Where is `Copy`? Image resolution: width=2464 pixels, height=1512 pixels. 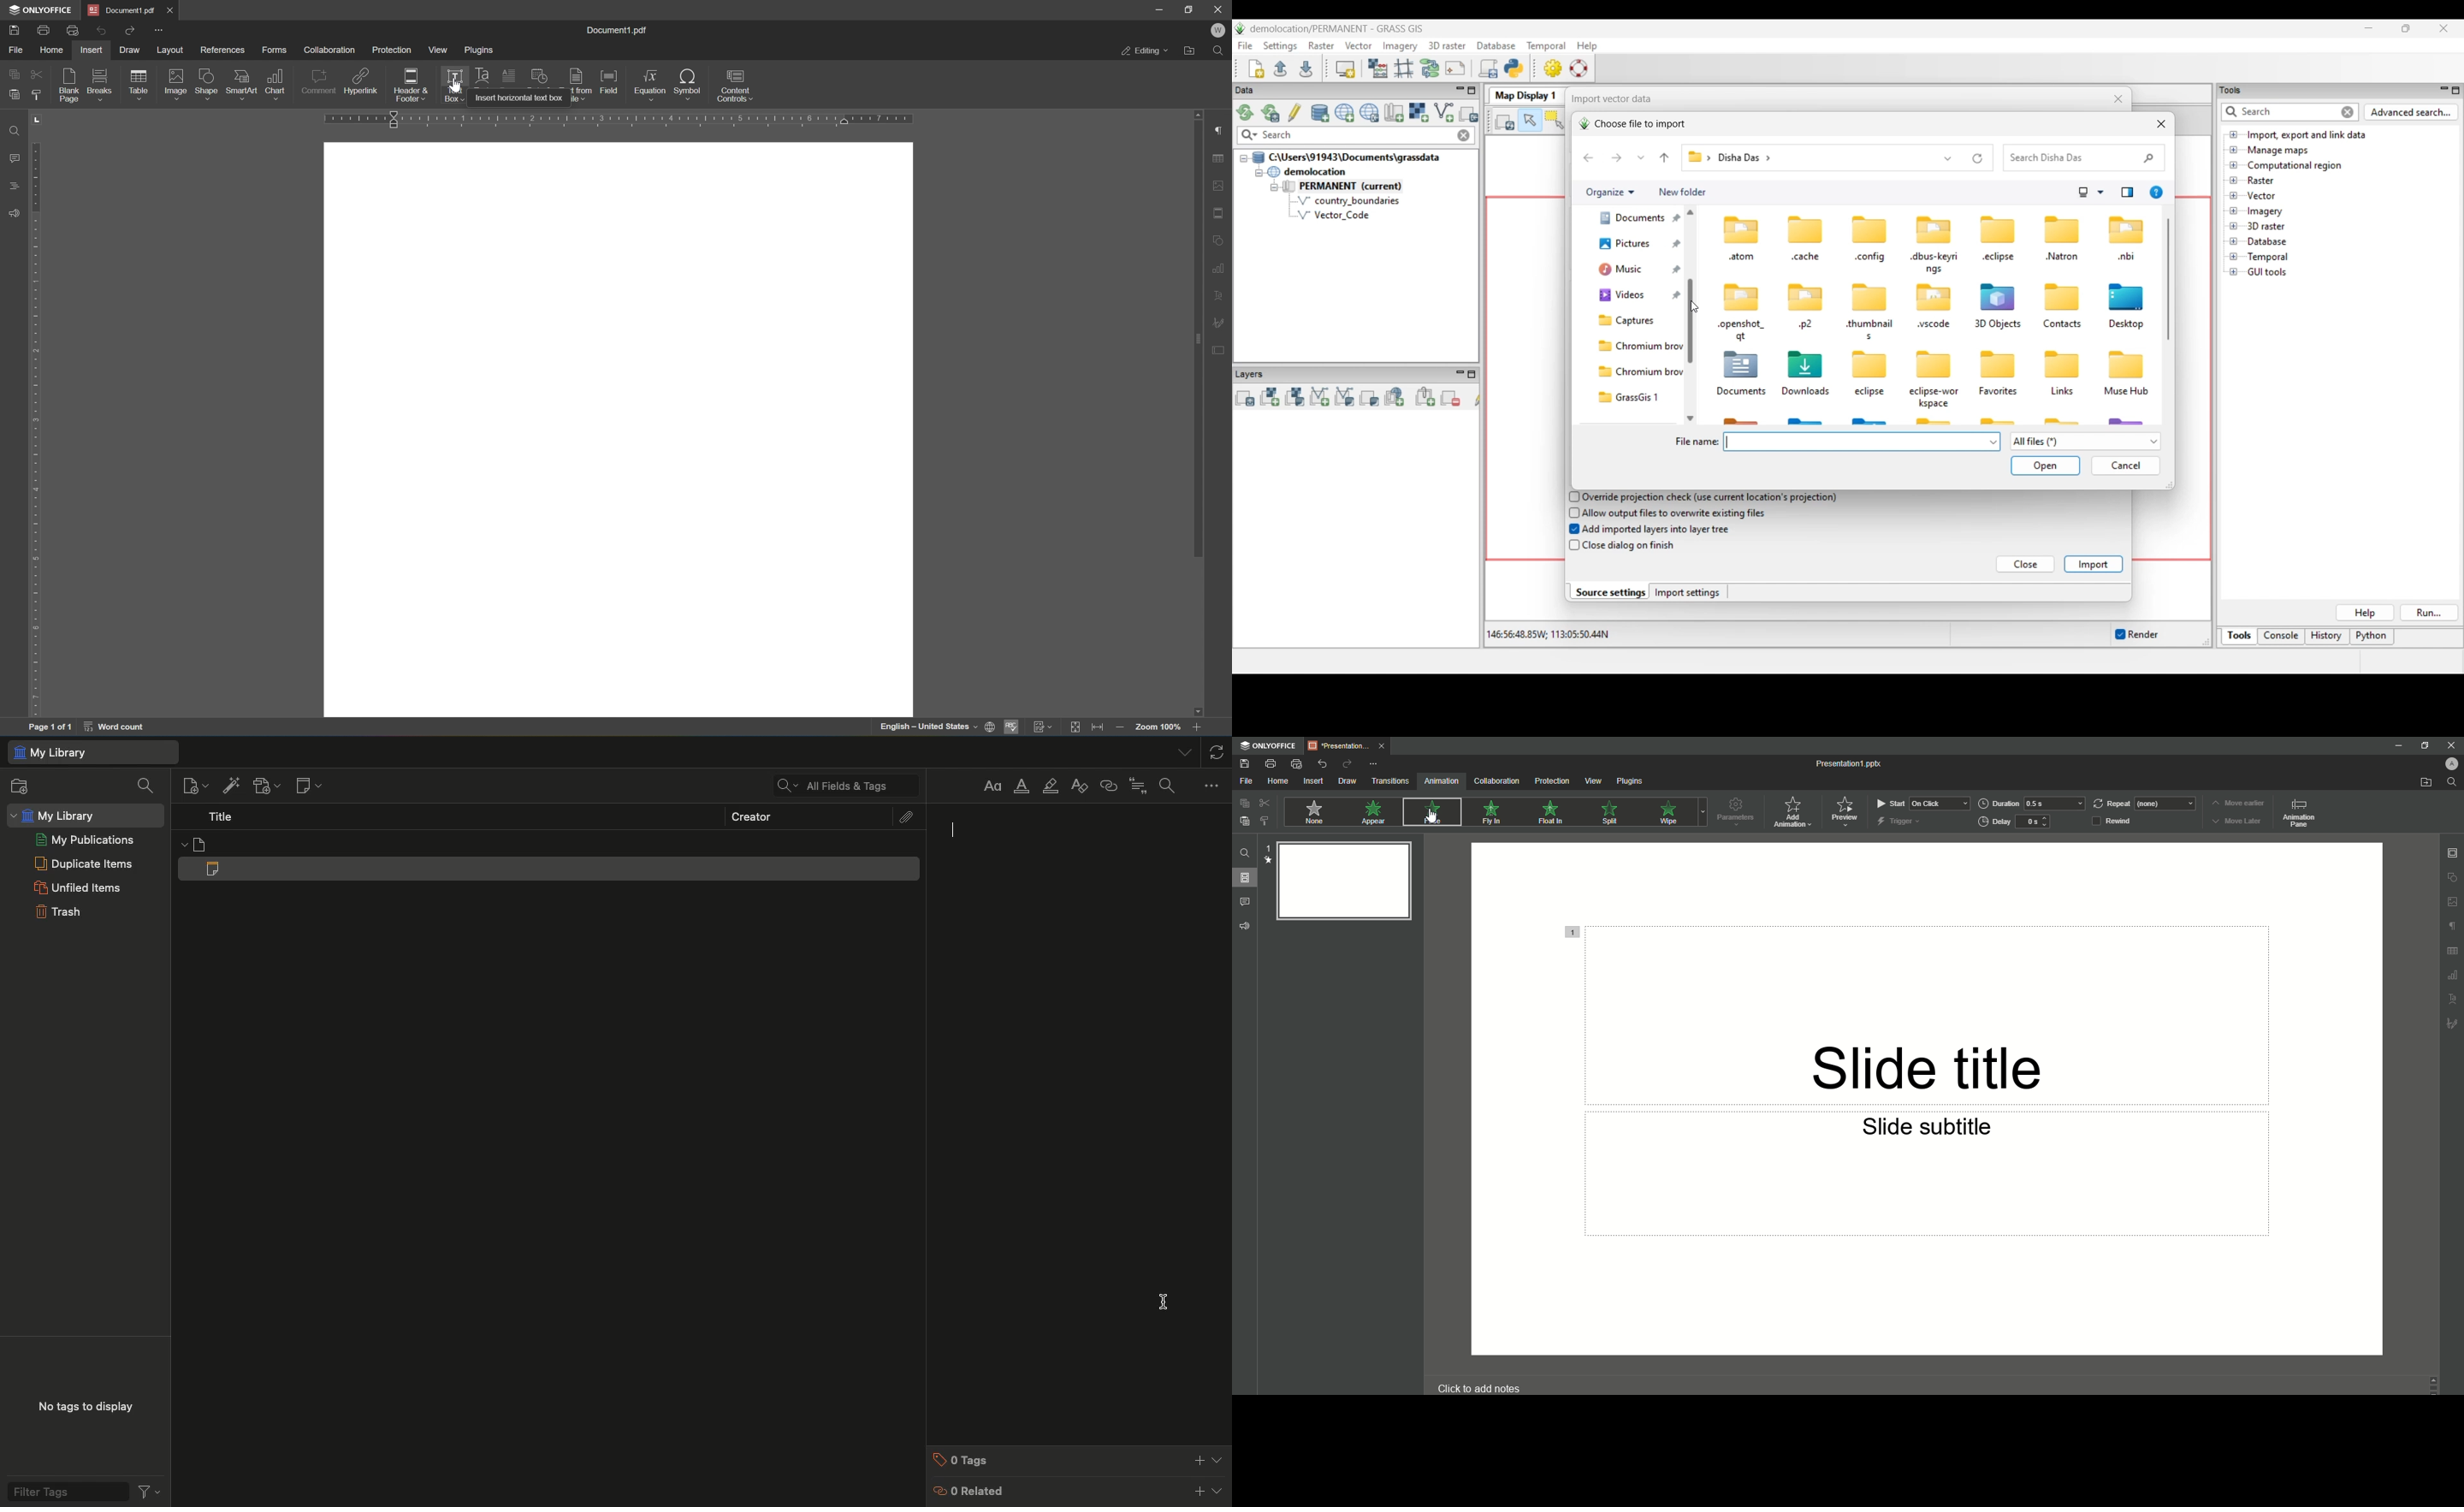
Copy is located at coordinates (1243, 804).